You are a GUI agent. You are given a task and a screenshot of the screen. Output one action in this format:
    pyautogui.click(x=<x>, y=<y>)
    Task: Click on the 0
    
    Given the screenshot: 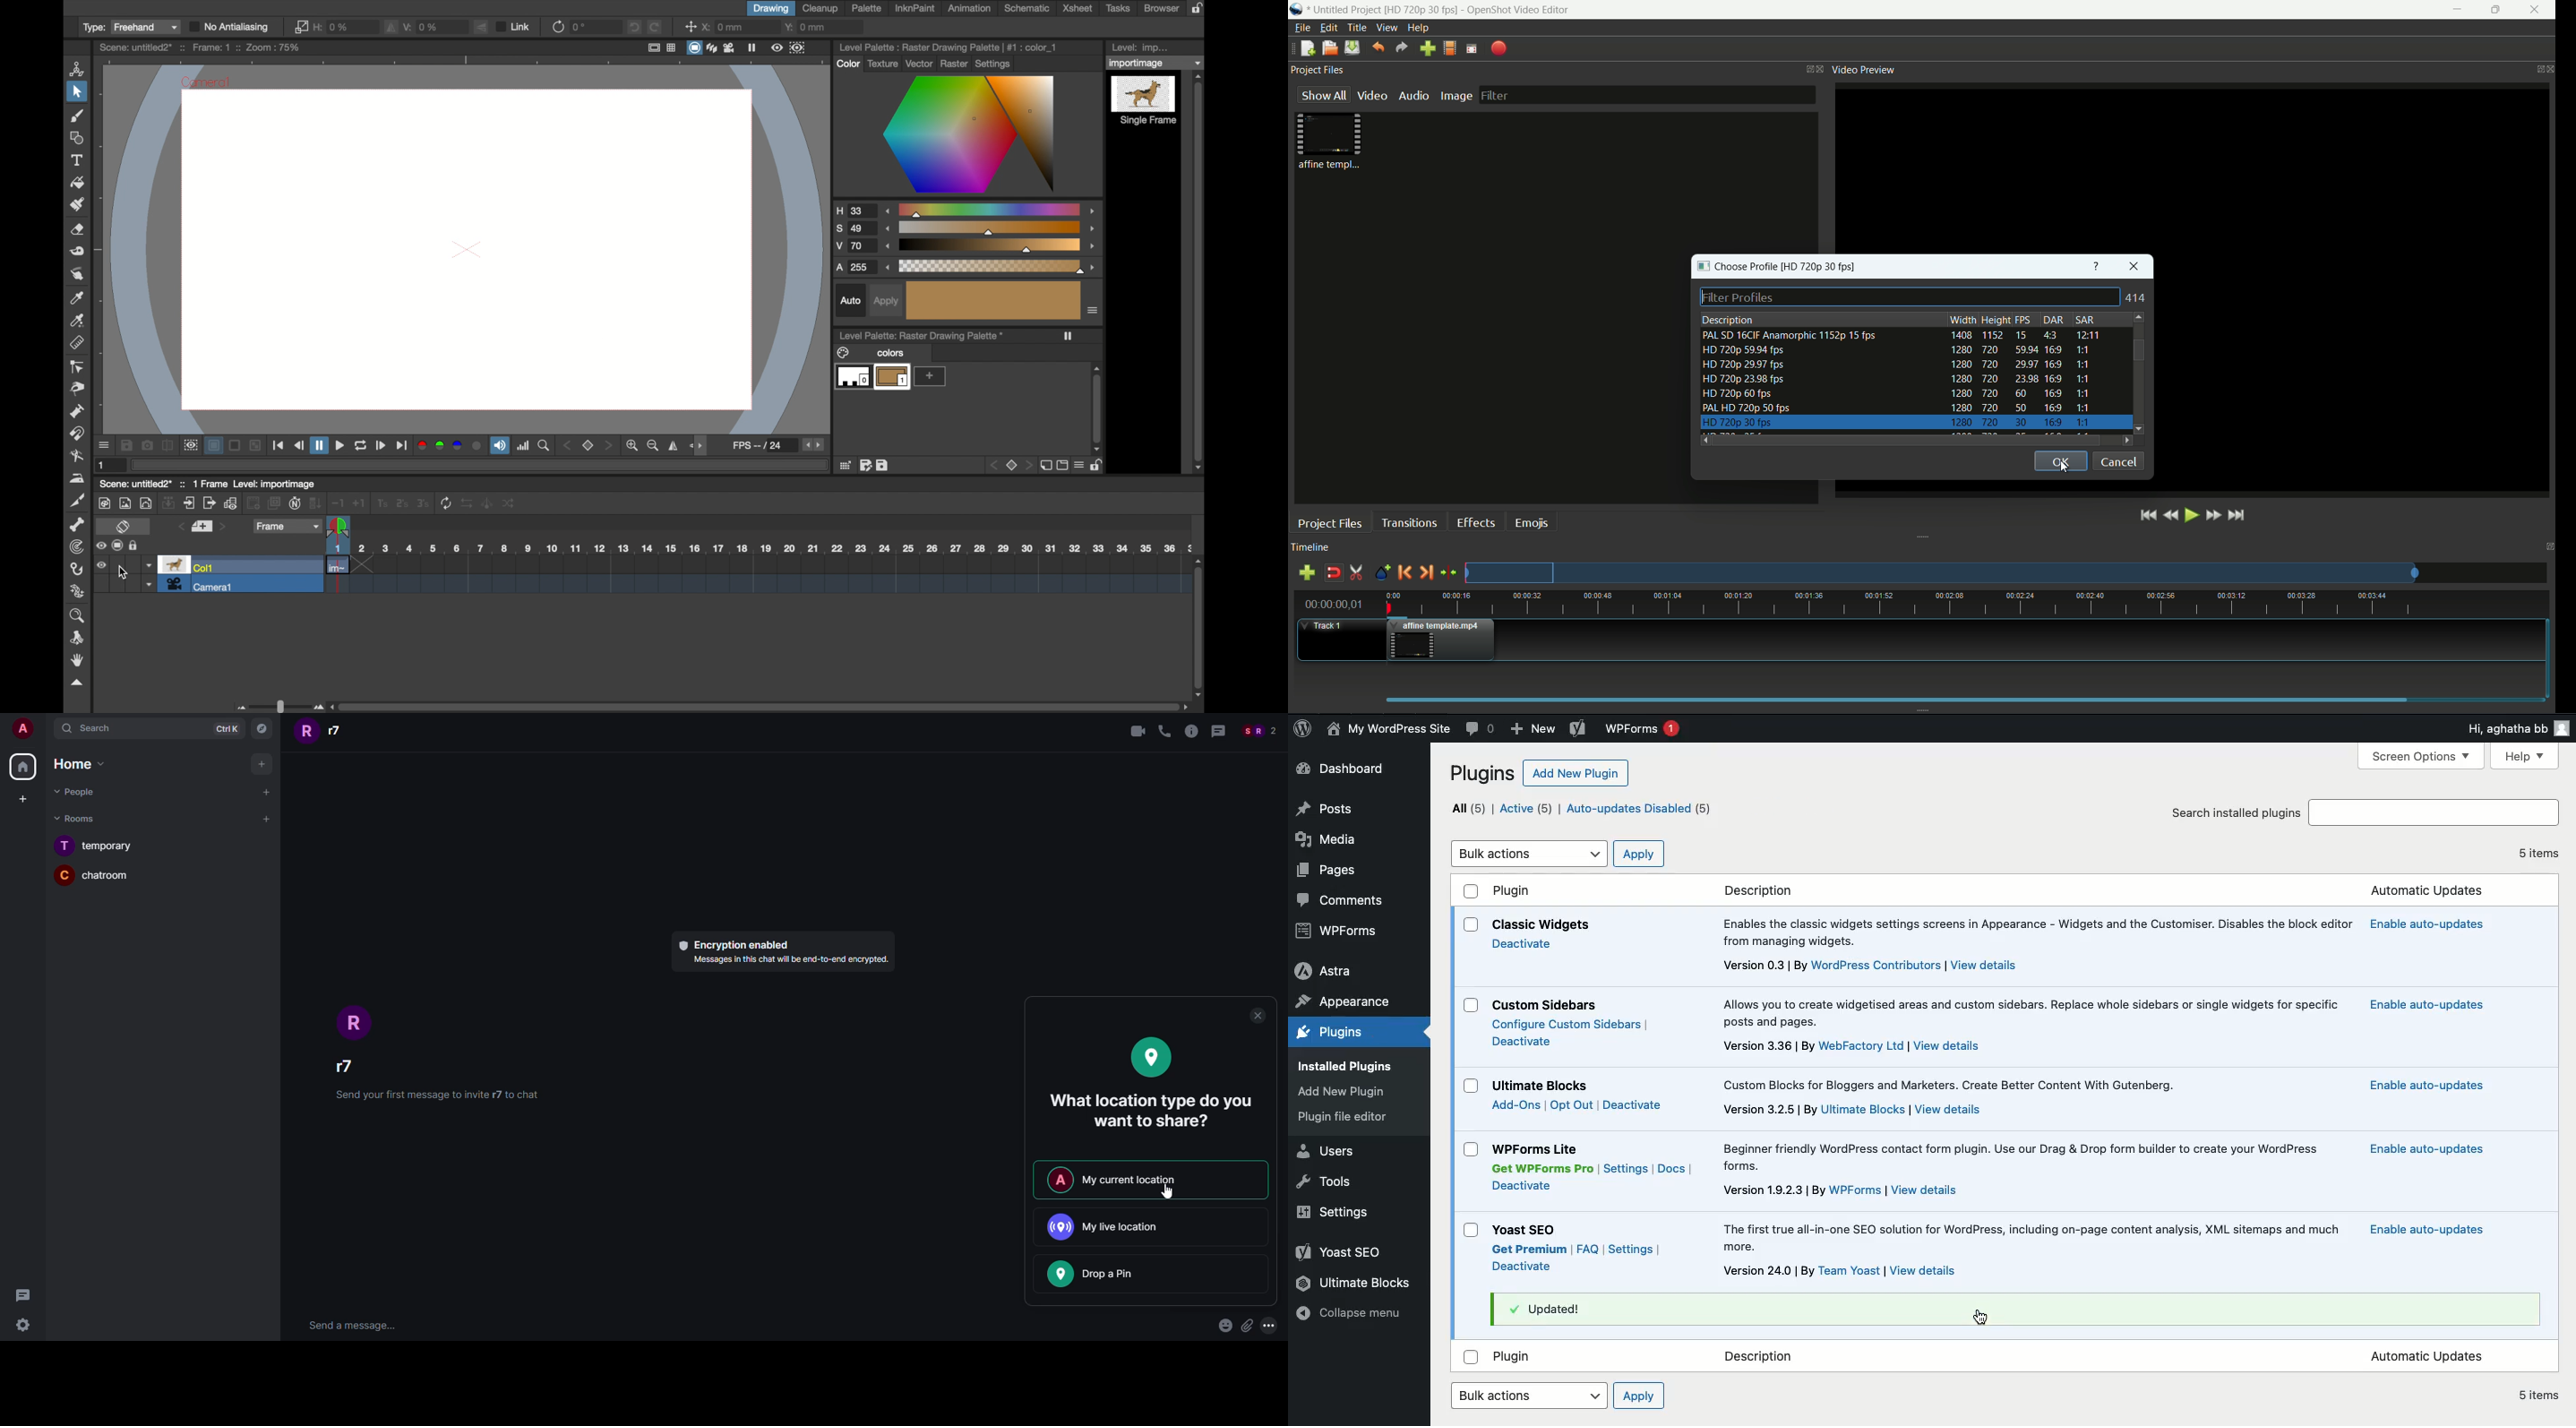 What is the action you would take?
    pyautogui.click(x=579, y=27)
    